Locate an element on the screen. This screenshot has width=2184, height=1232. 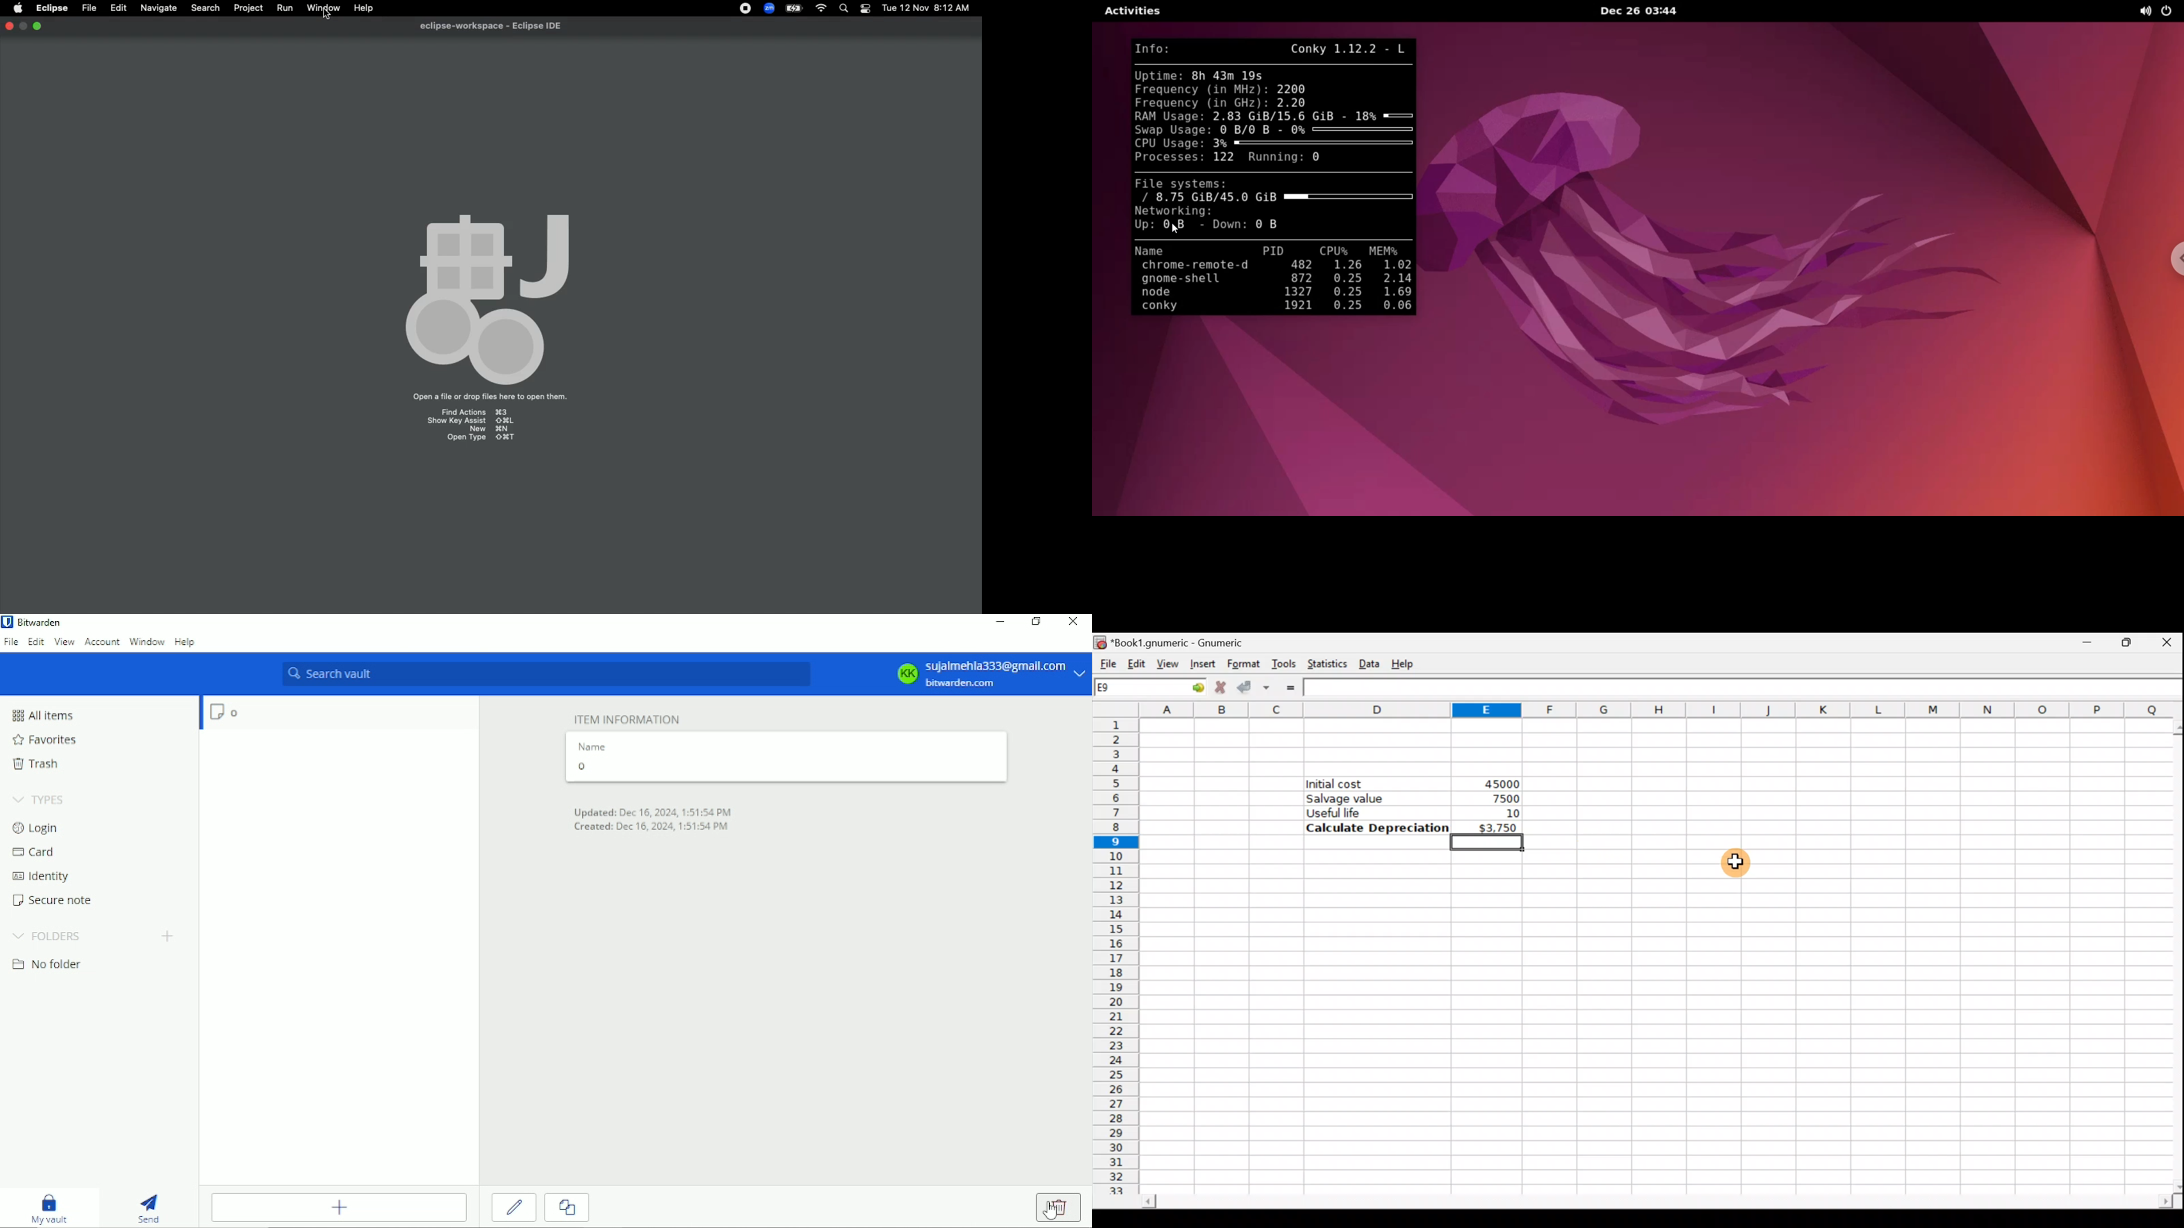
Cursor is located at coordinates (1049, 1210).